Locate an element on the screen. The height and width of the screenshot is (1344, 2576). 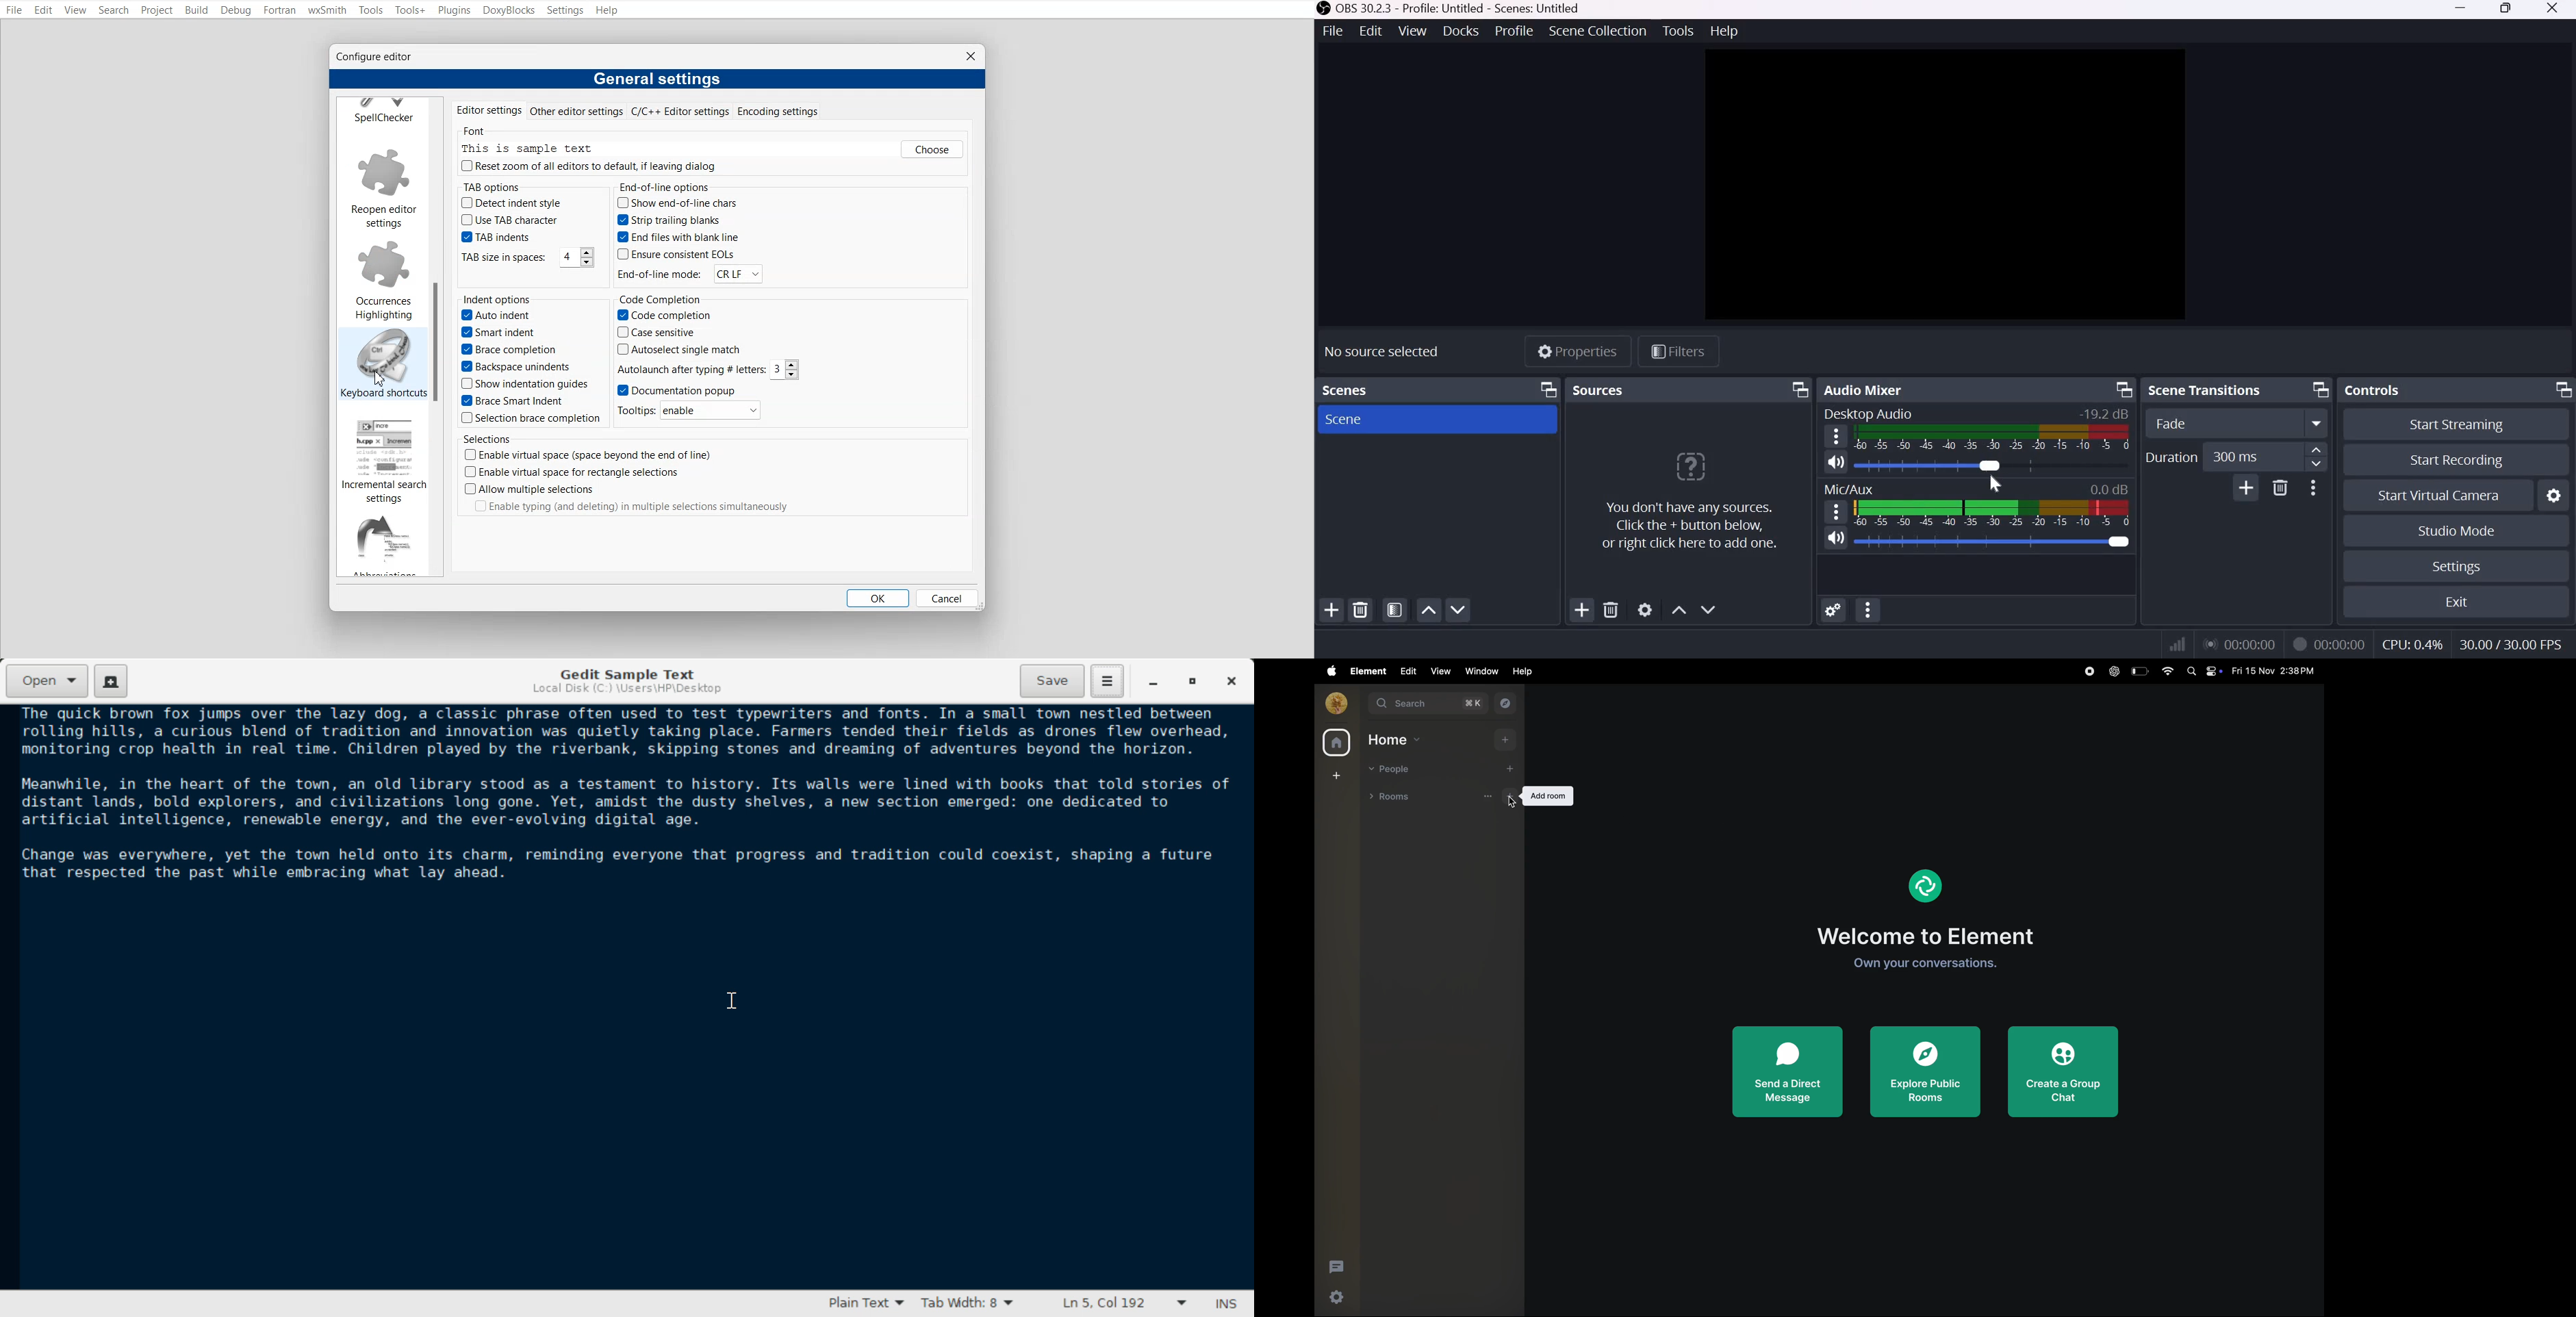
Remove selected scene is located at coordinates (1360, 611).